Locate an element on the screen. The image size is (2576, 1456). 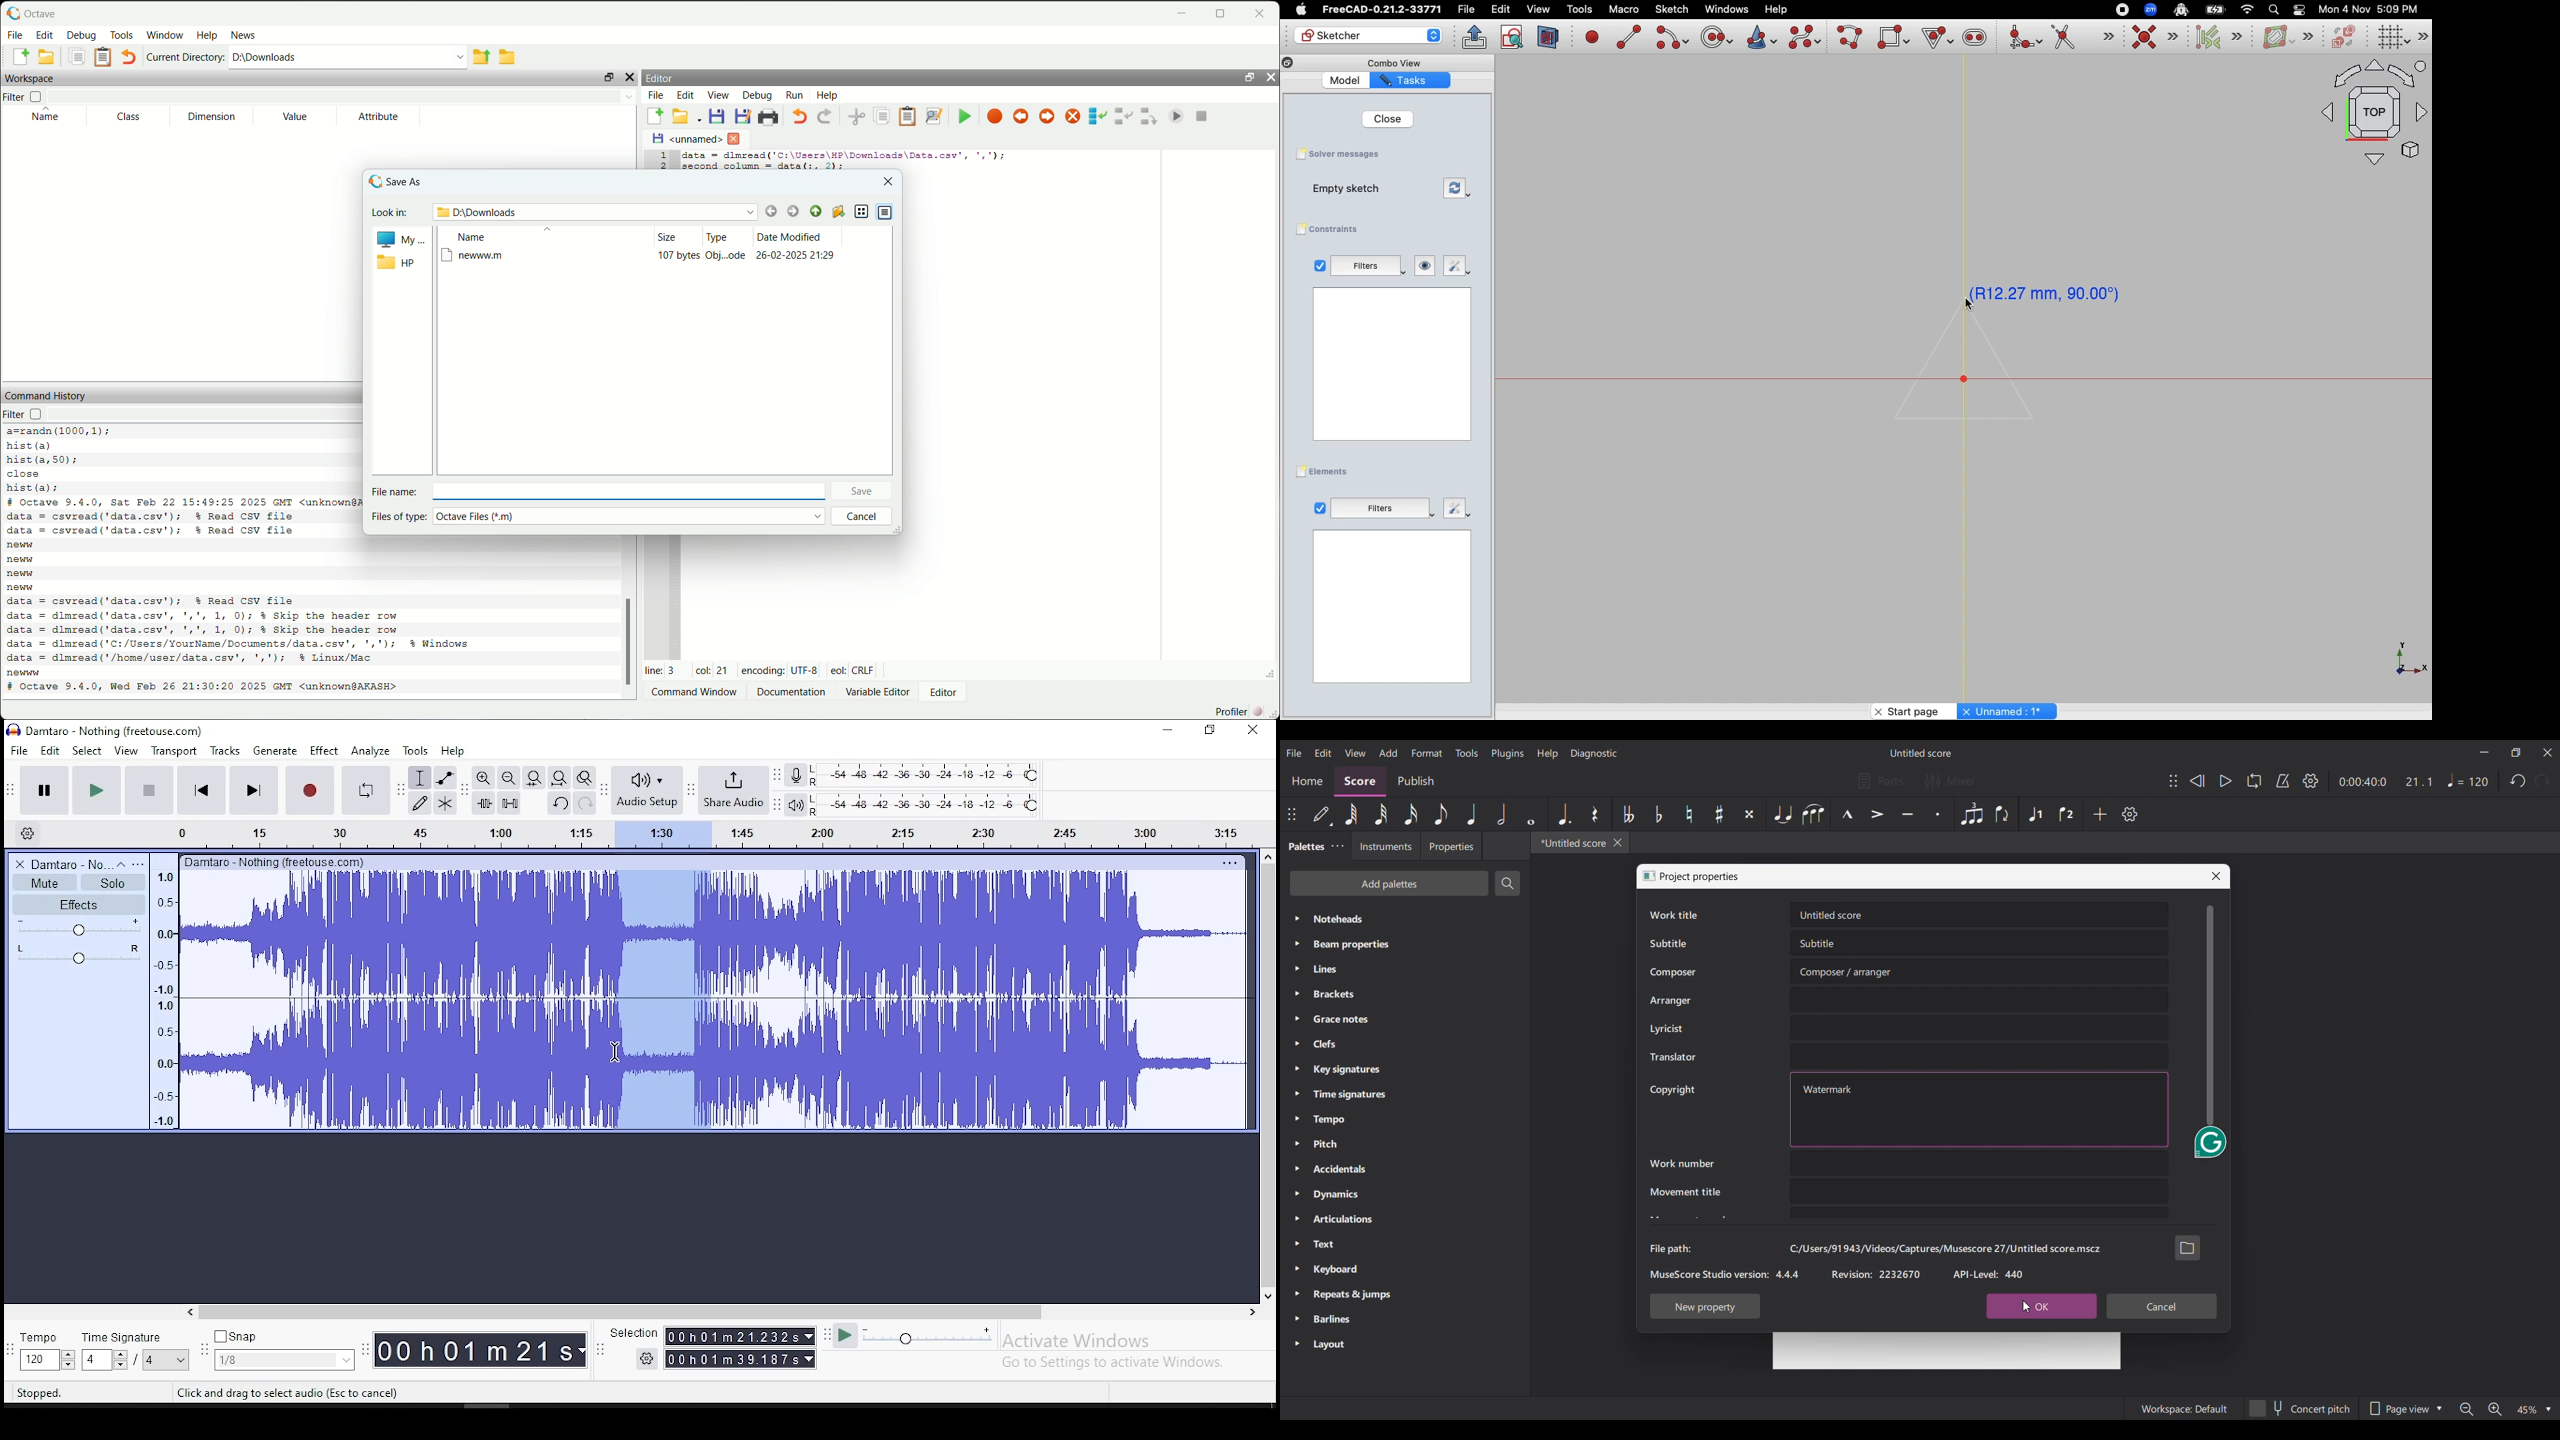
step out is located at coordinates (1147, 118).